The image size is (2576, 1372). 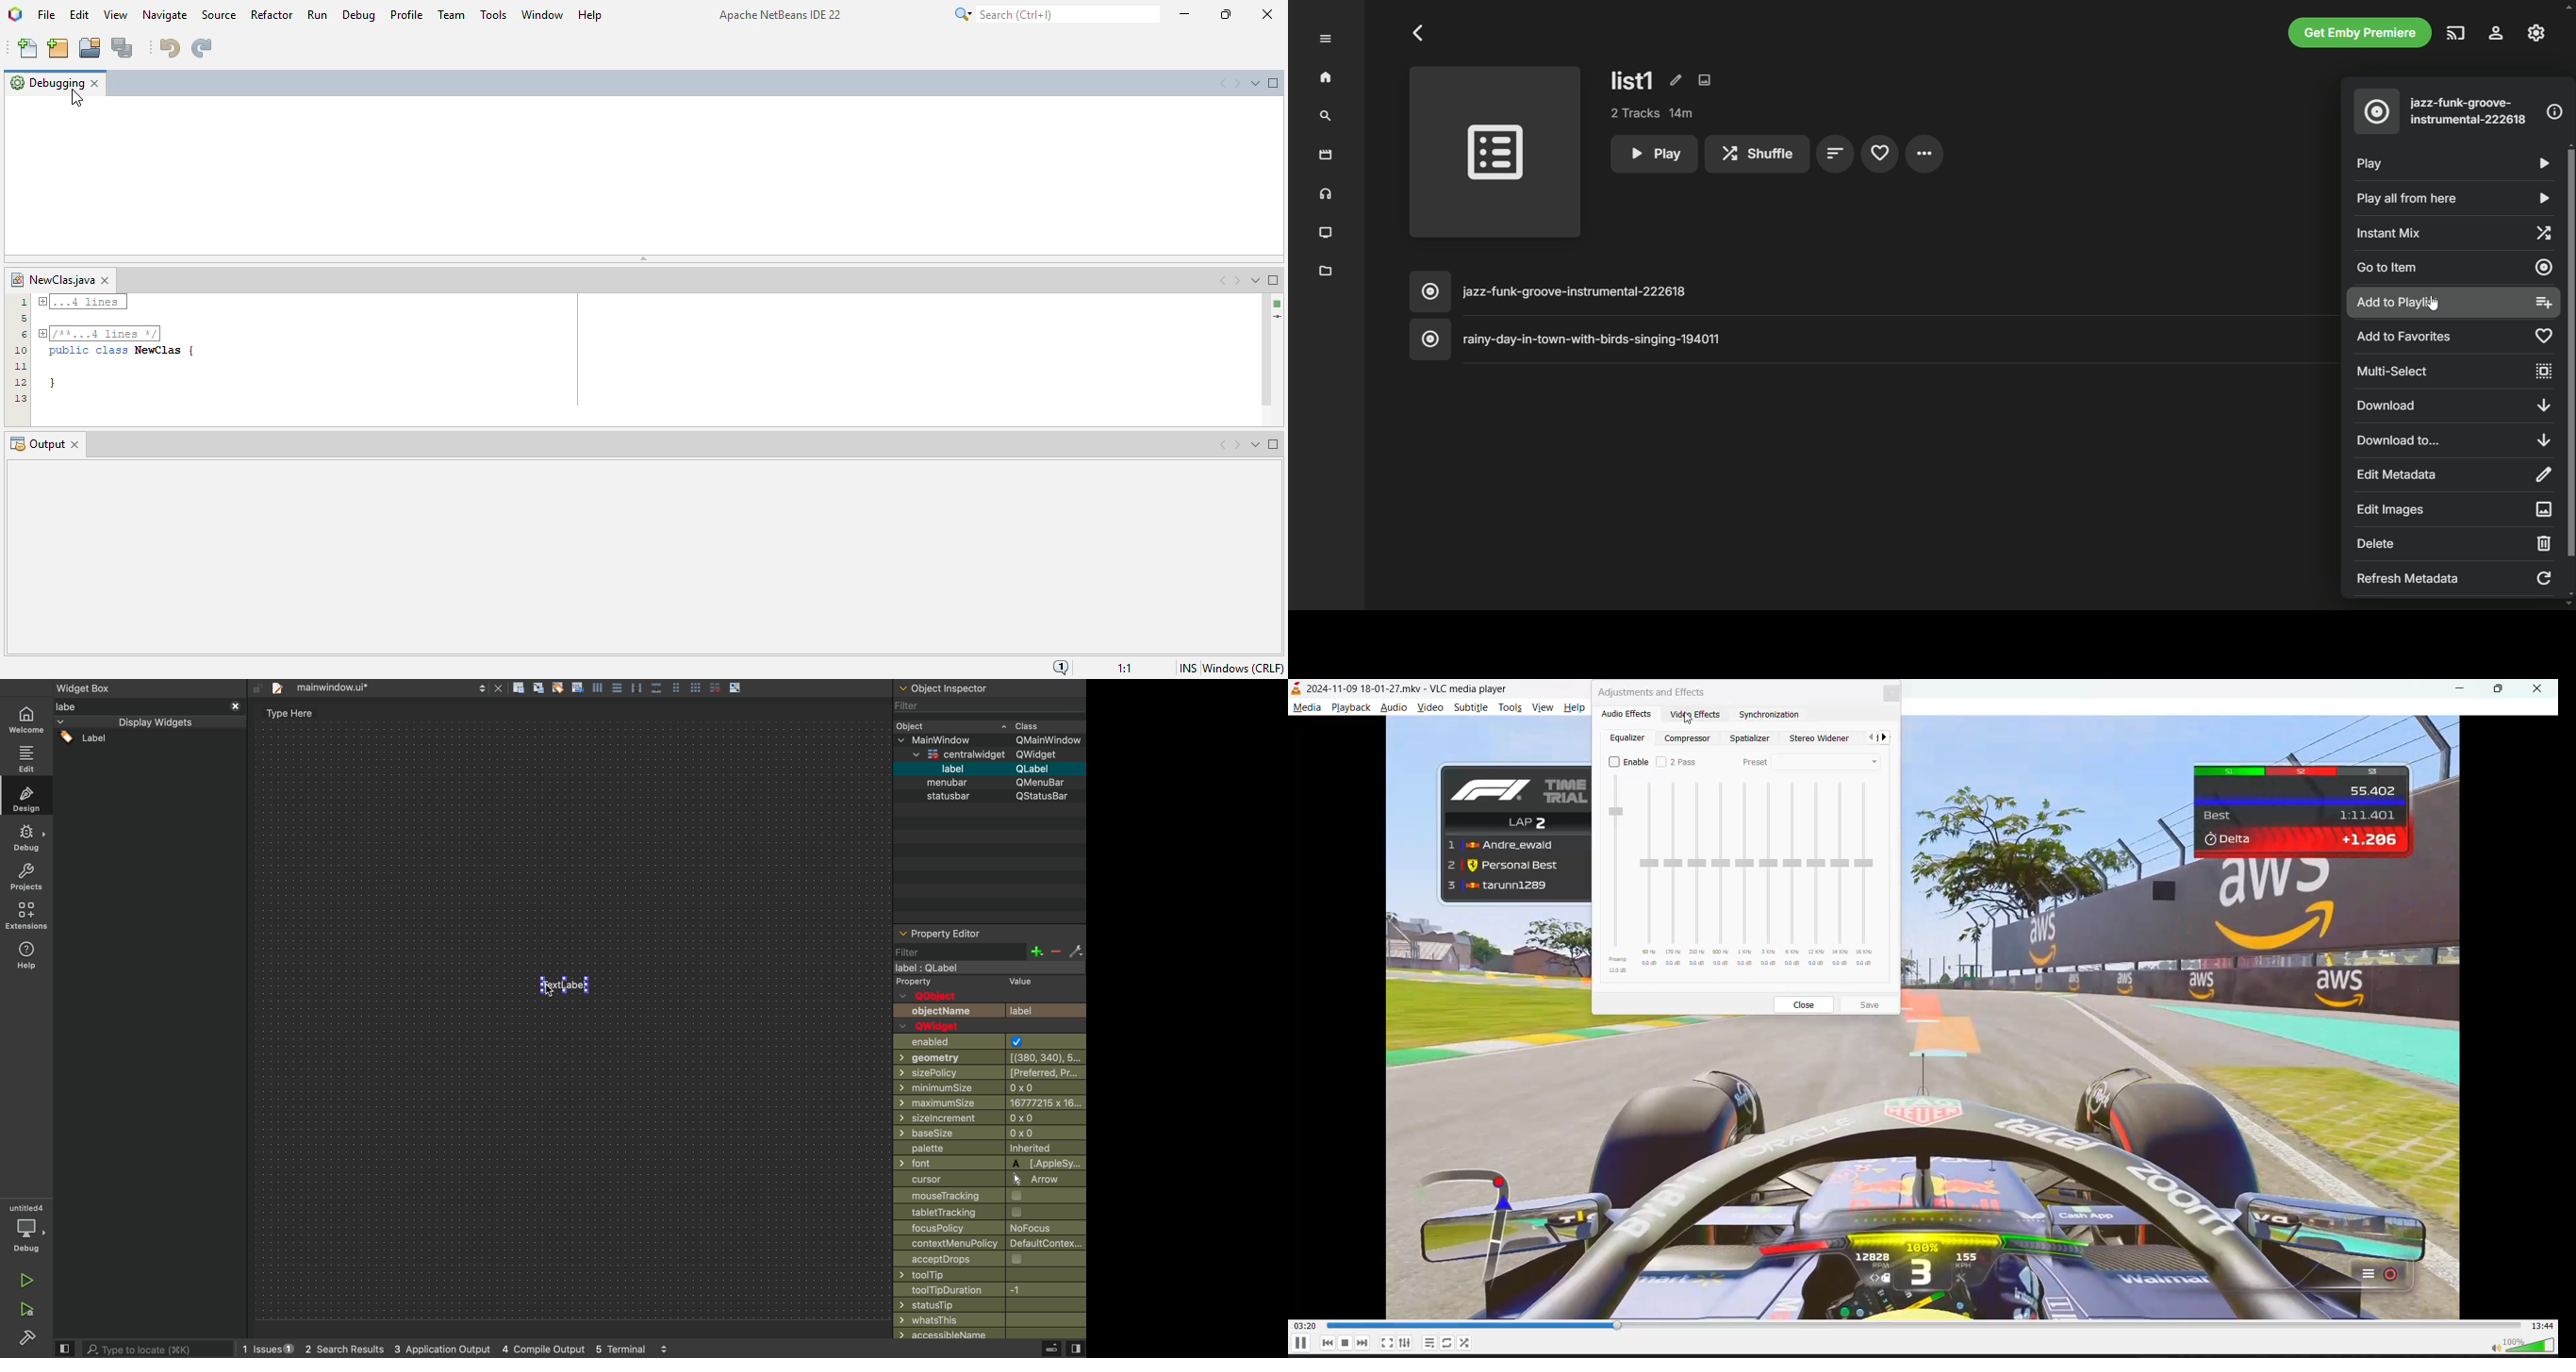 I want to click on save, so click(x=1871, y=1005).